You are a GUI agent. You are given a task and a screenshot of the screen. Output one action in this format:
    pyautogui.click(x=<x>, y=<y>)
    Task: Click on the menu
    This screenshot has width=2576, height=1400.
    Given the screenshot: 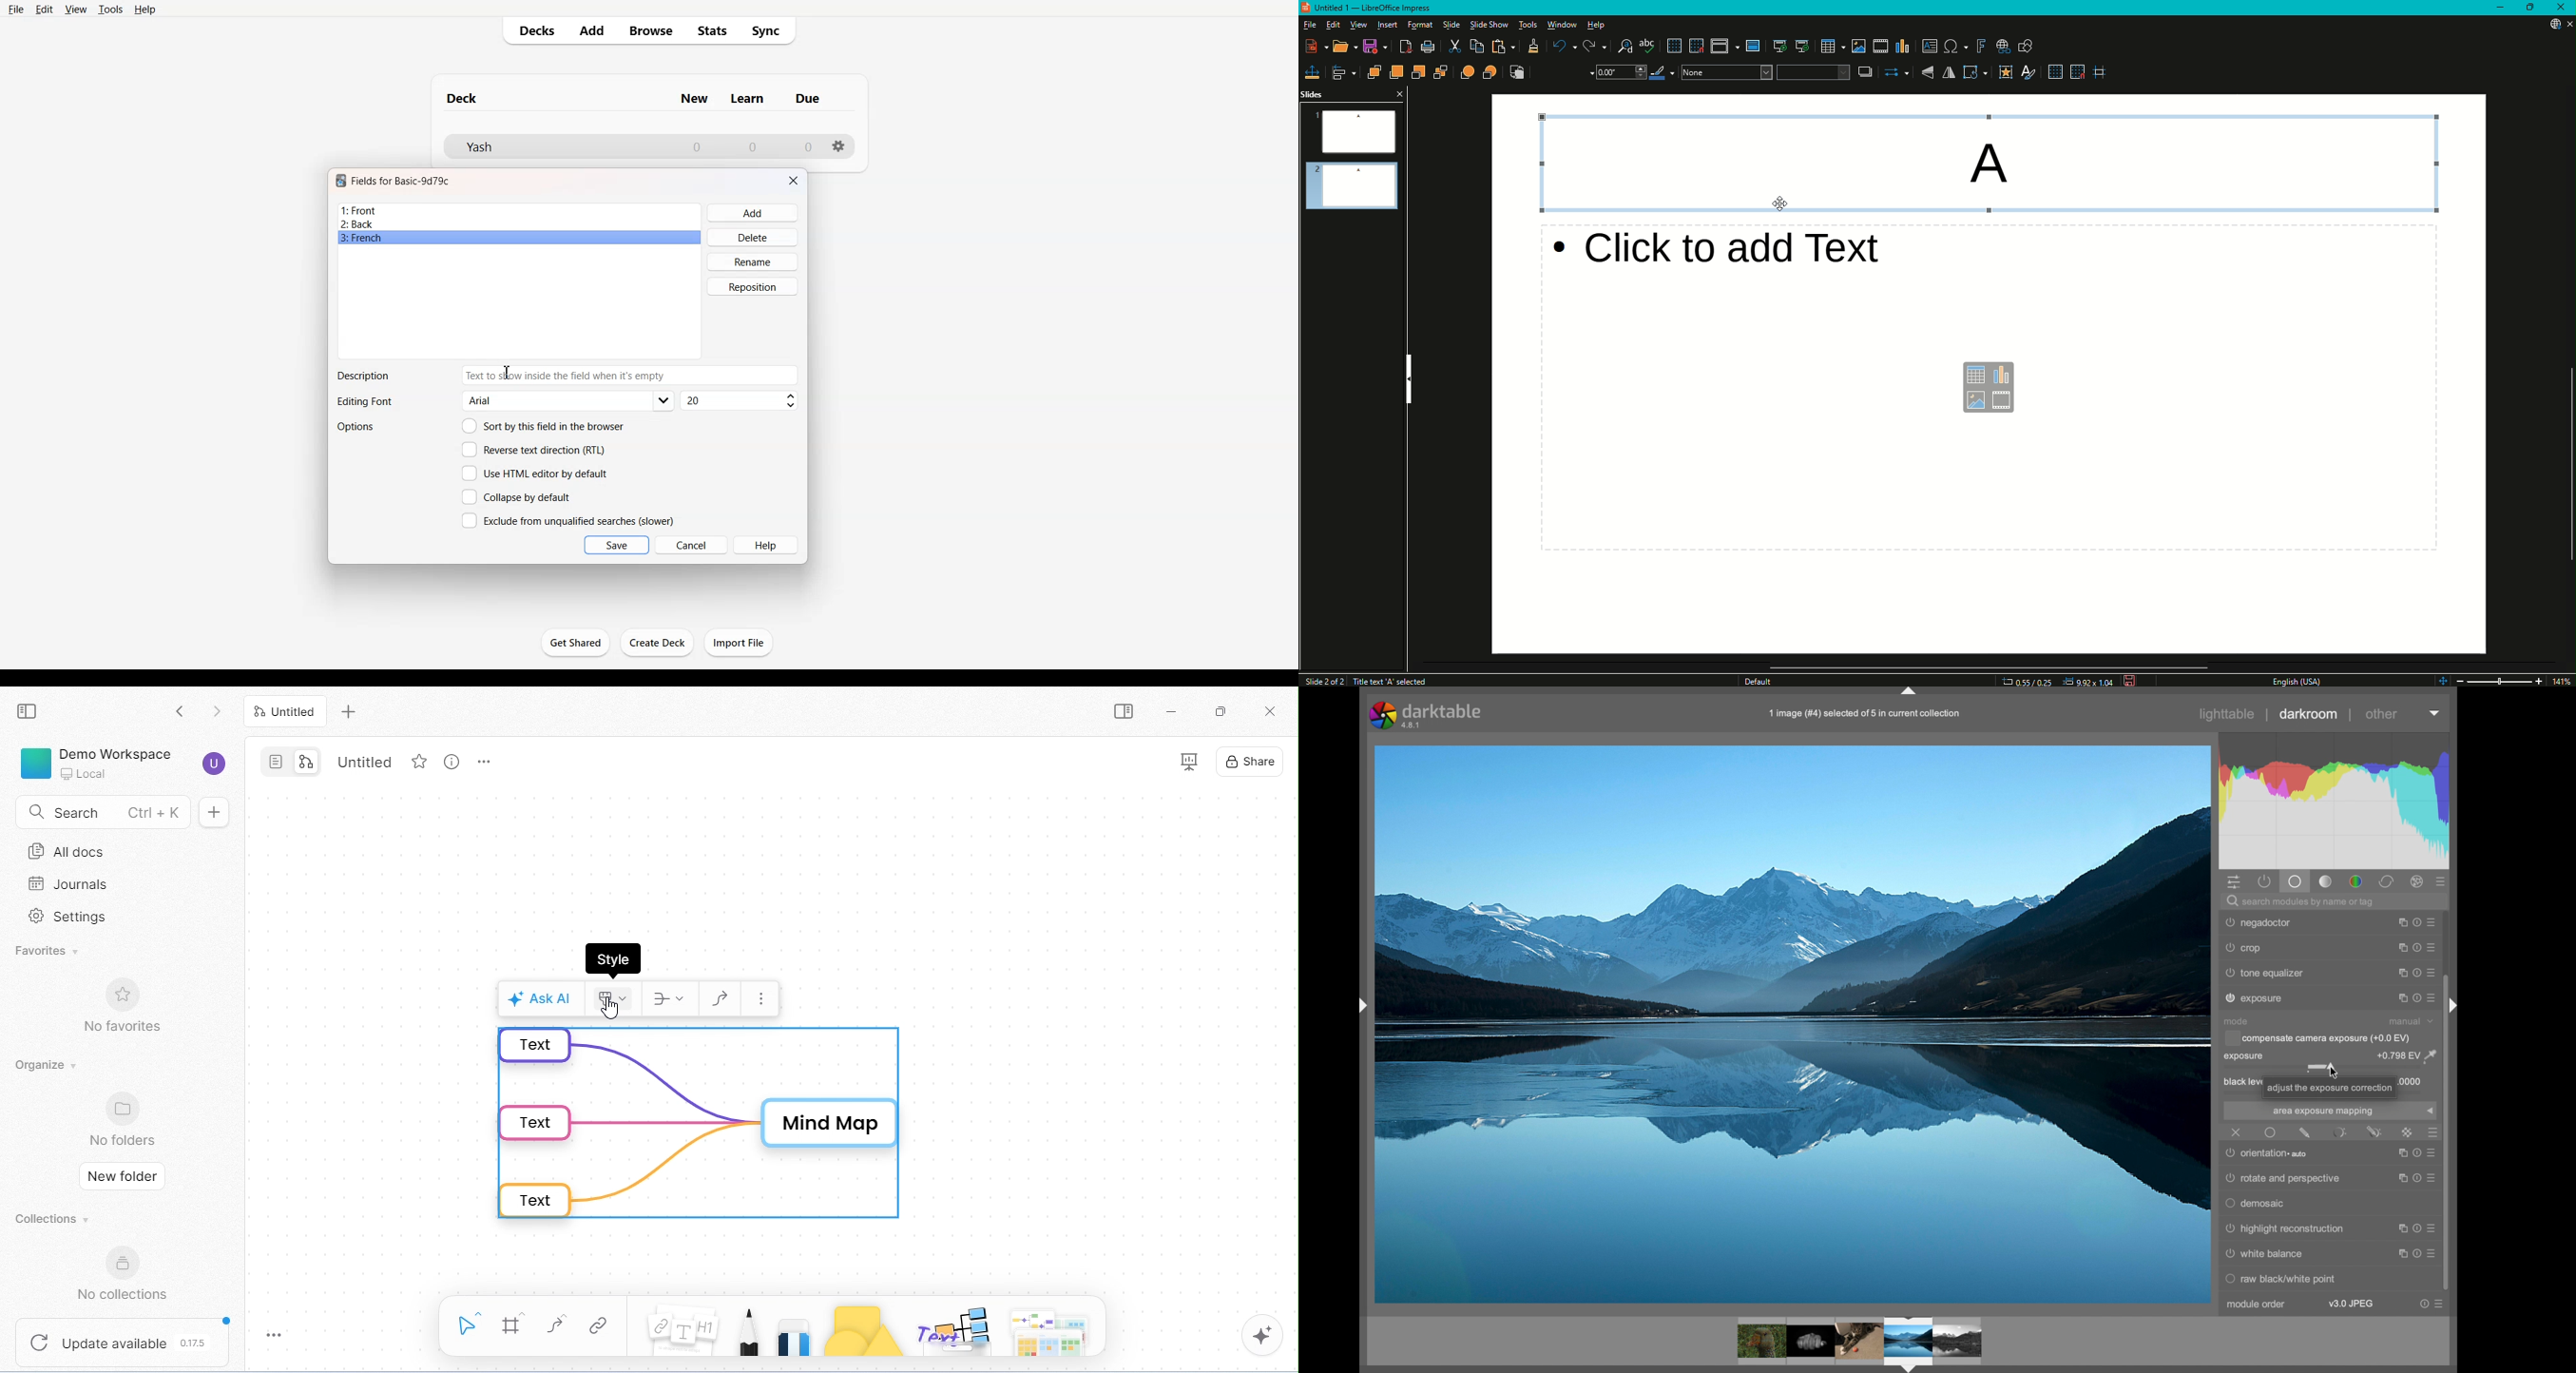 What is the action you would take?
    pyautogui.click(x=2416, y=1255)
    